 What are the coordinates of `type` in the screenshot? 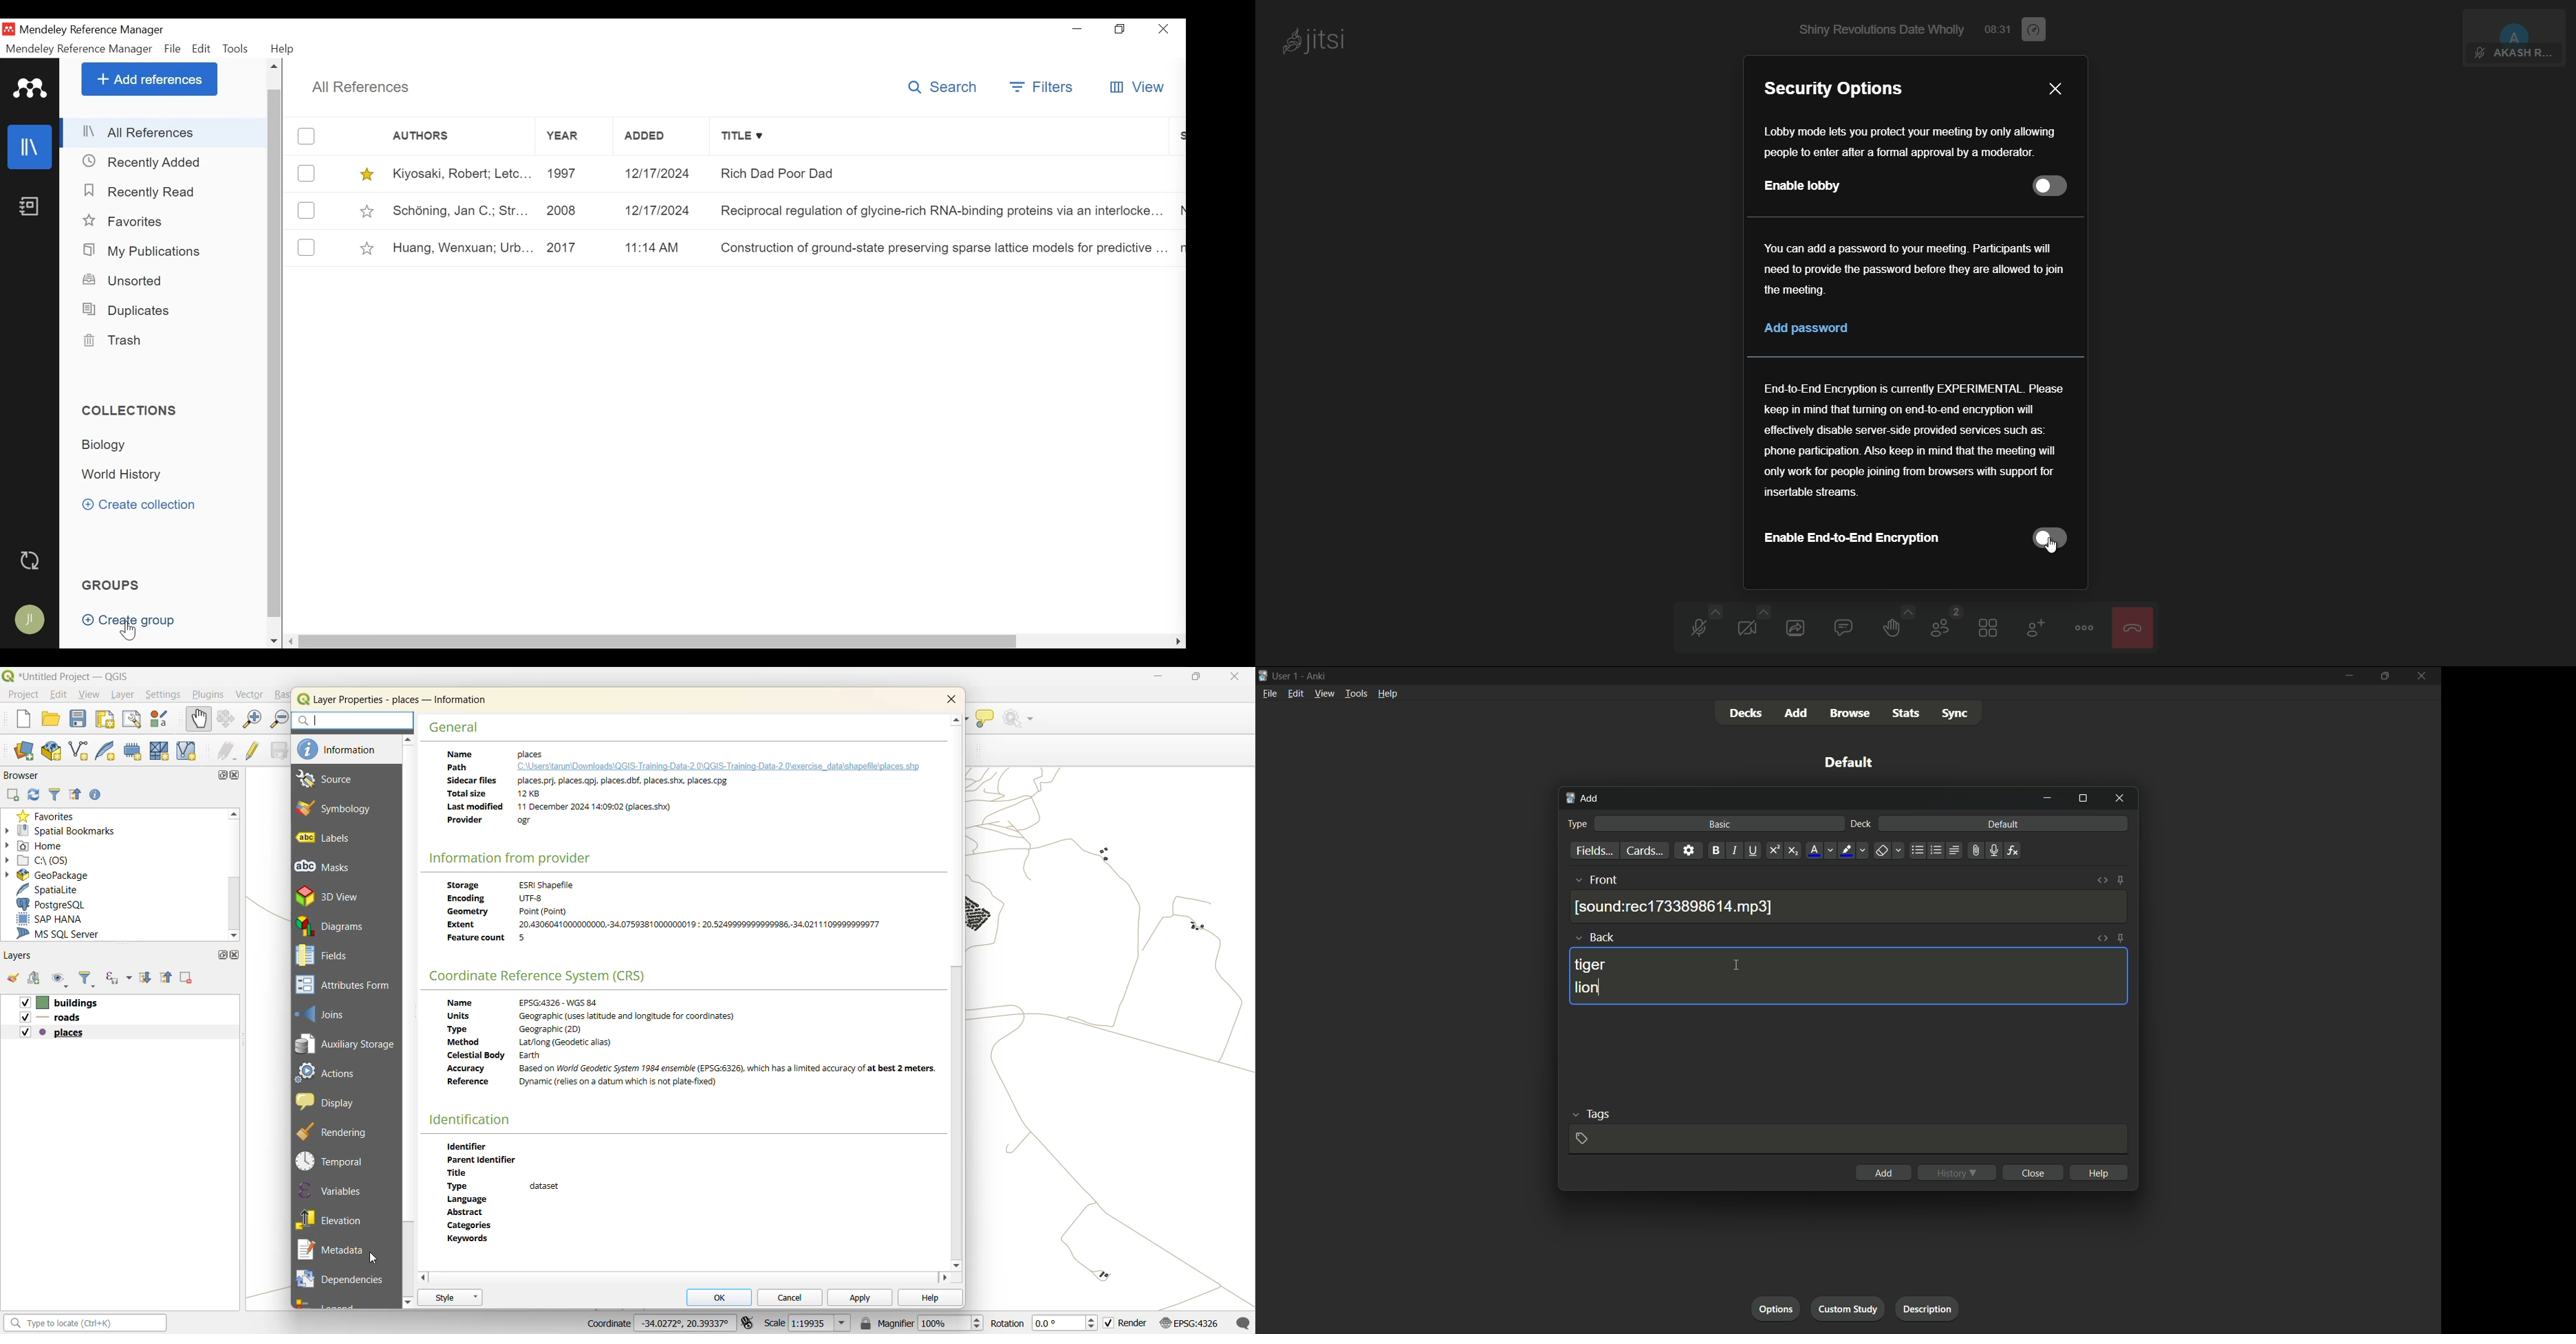 It's located at (1579, 823).